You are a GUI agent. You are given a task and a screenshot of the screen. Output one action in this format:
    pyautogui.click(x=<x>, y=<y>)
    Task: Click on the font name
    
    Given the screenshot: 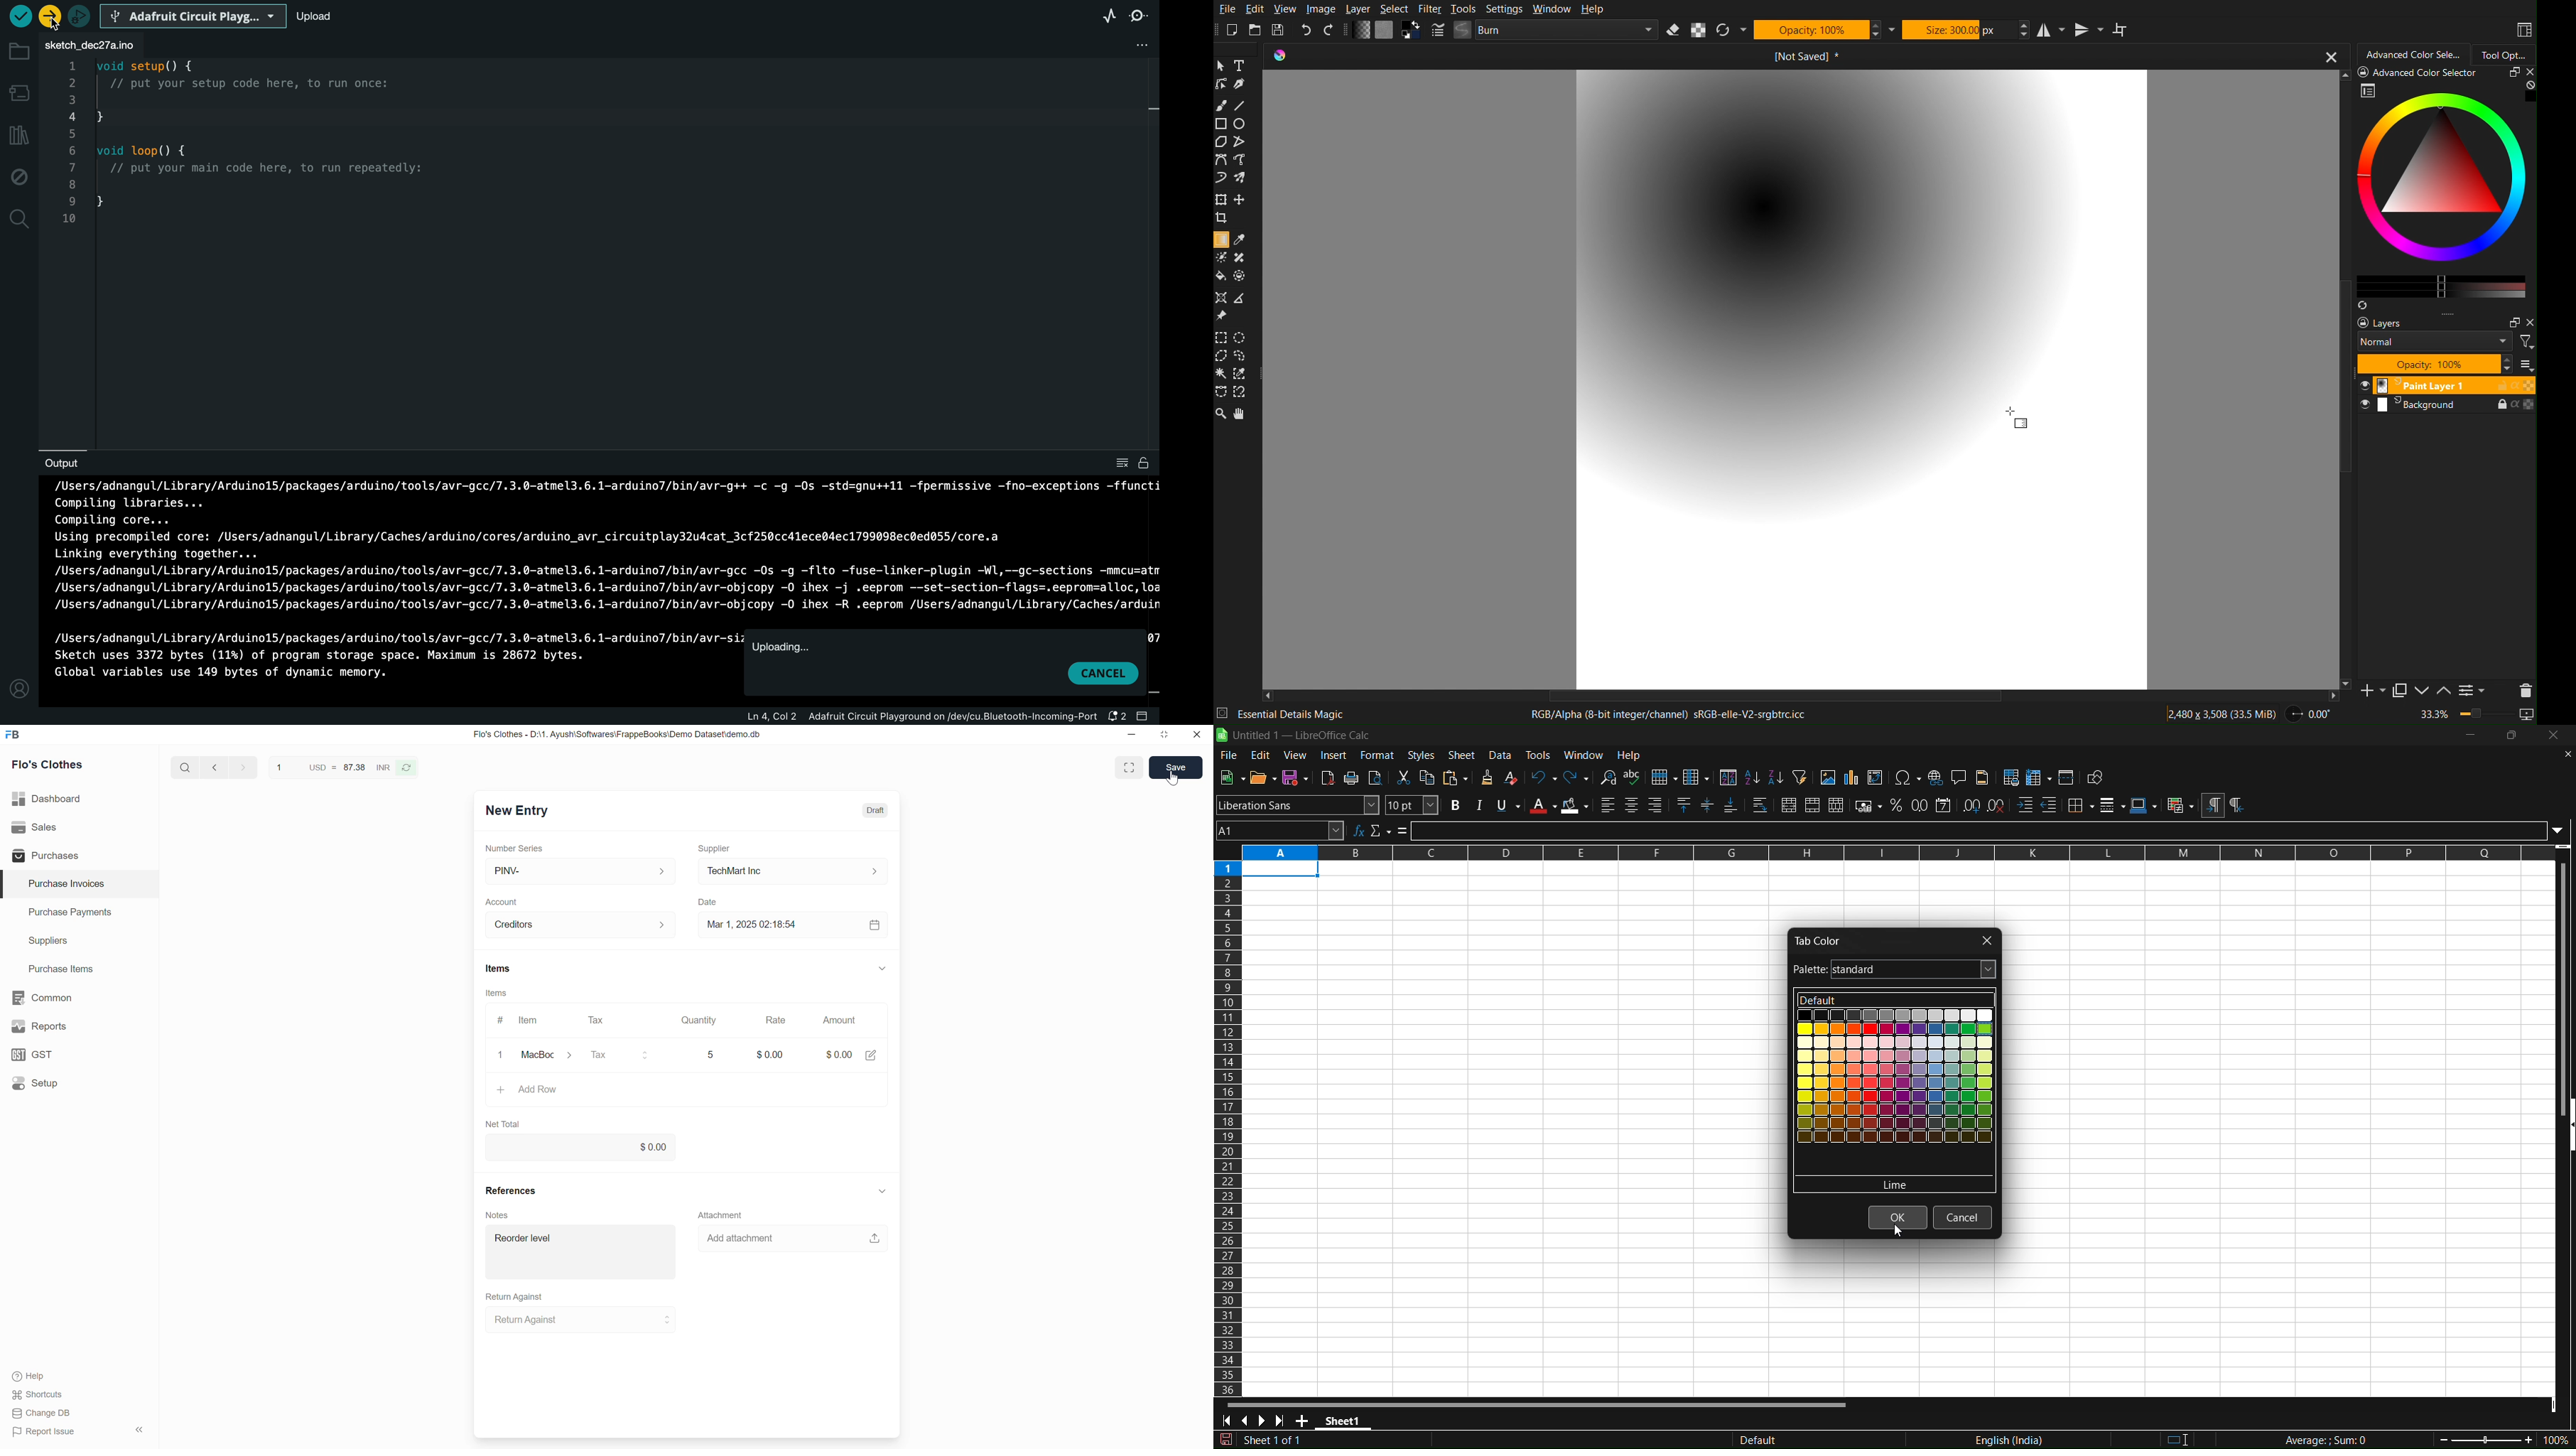 What is the action you would take?
    pyautogui.click(x=1298, y=804)
    